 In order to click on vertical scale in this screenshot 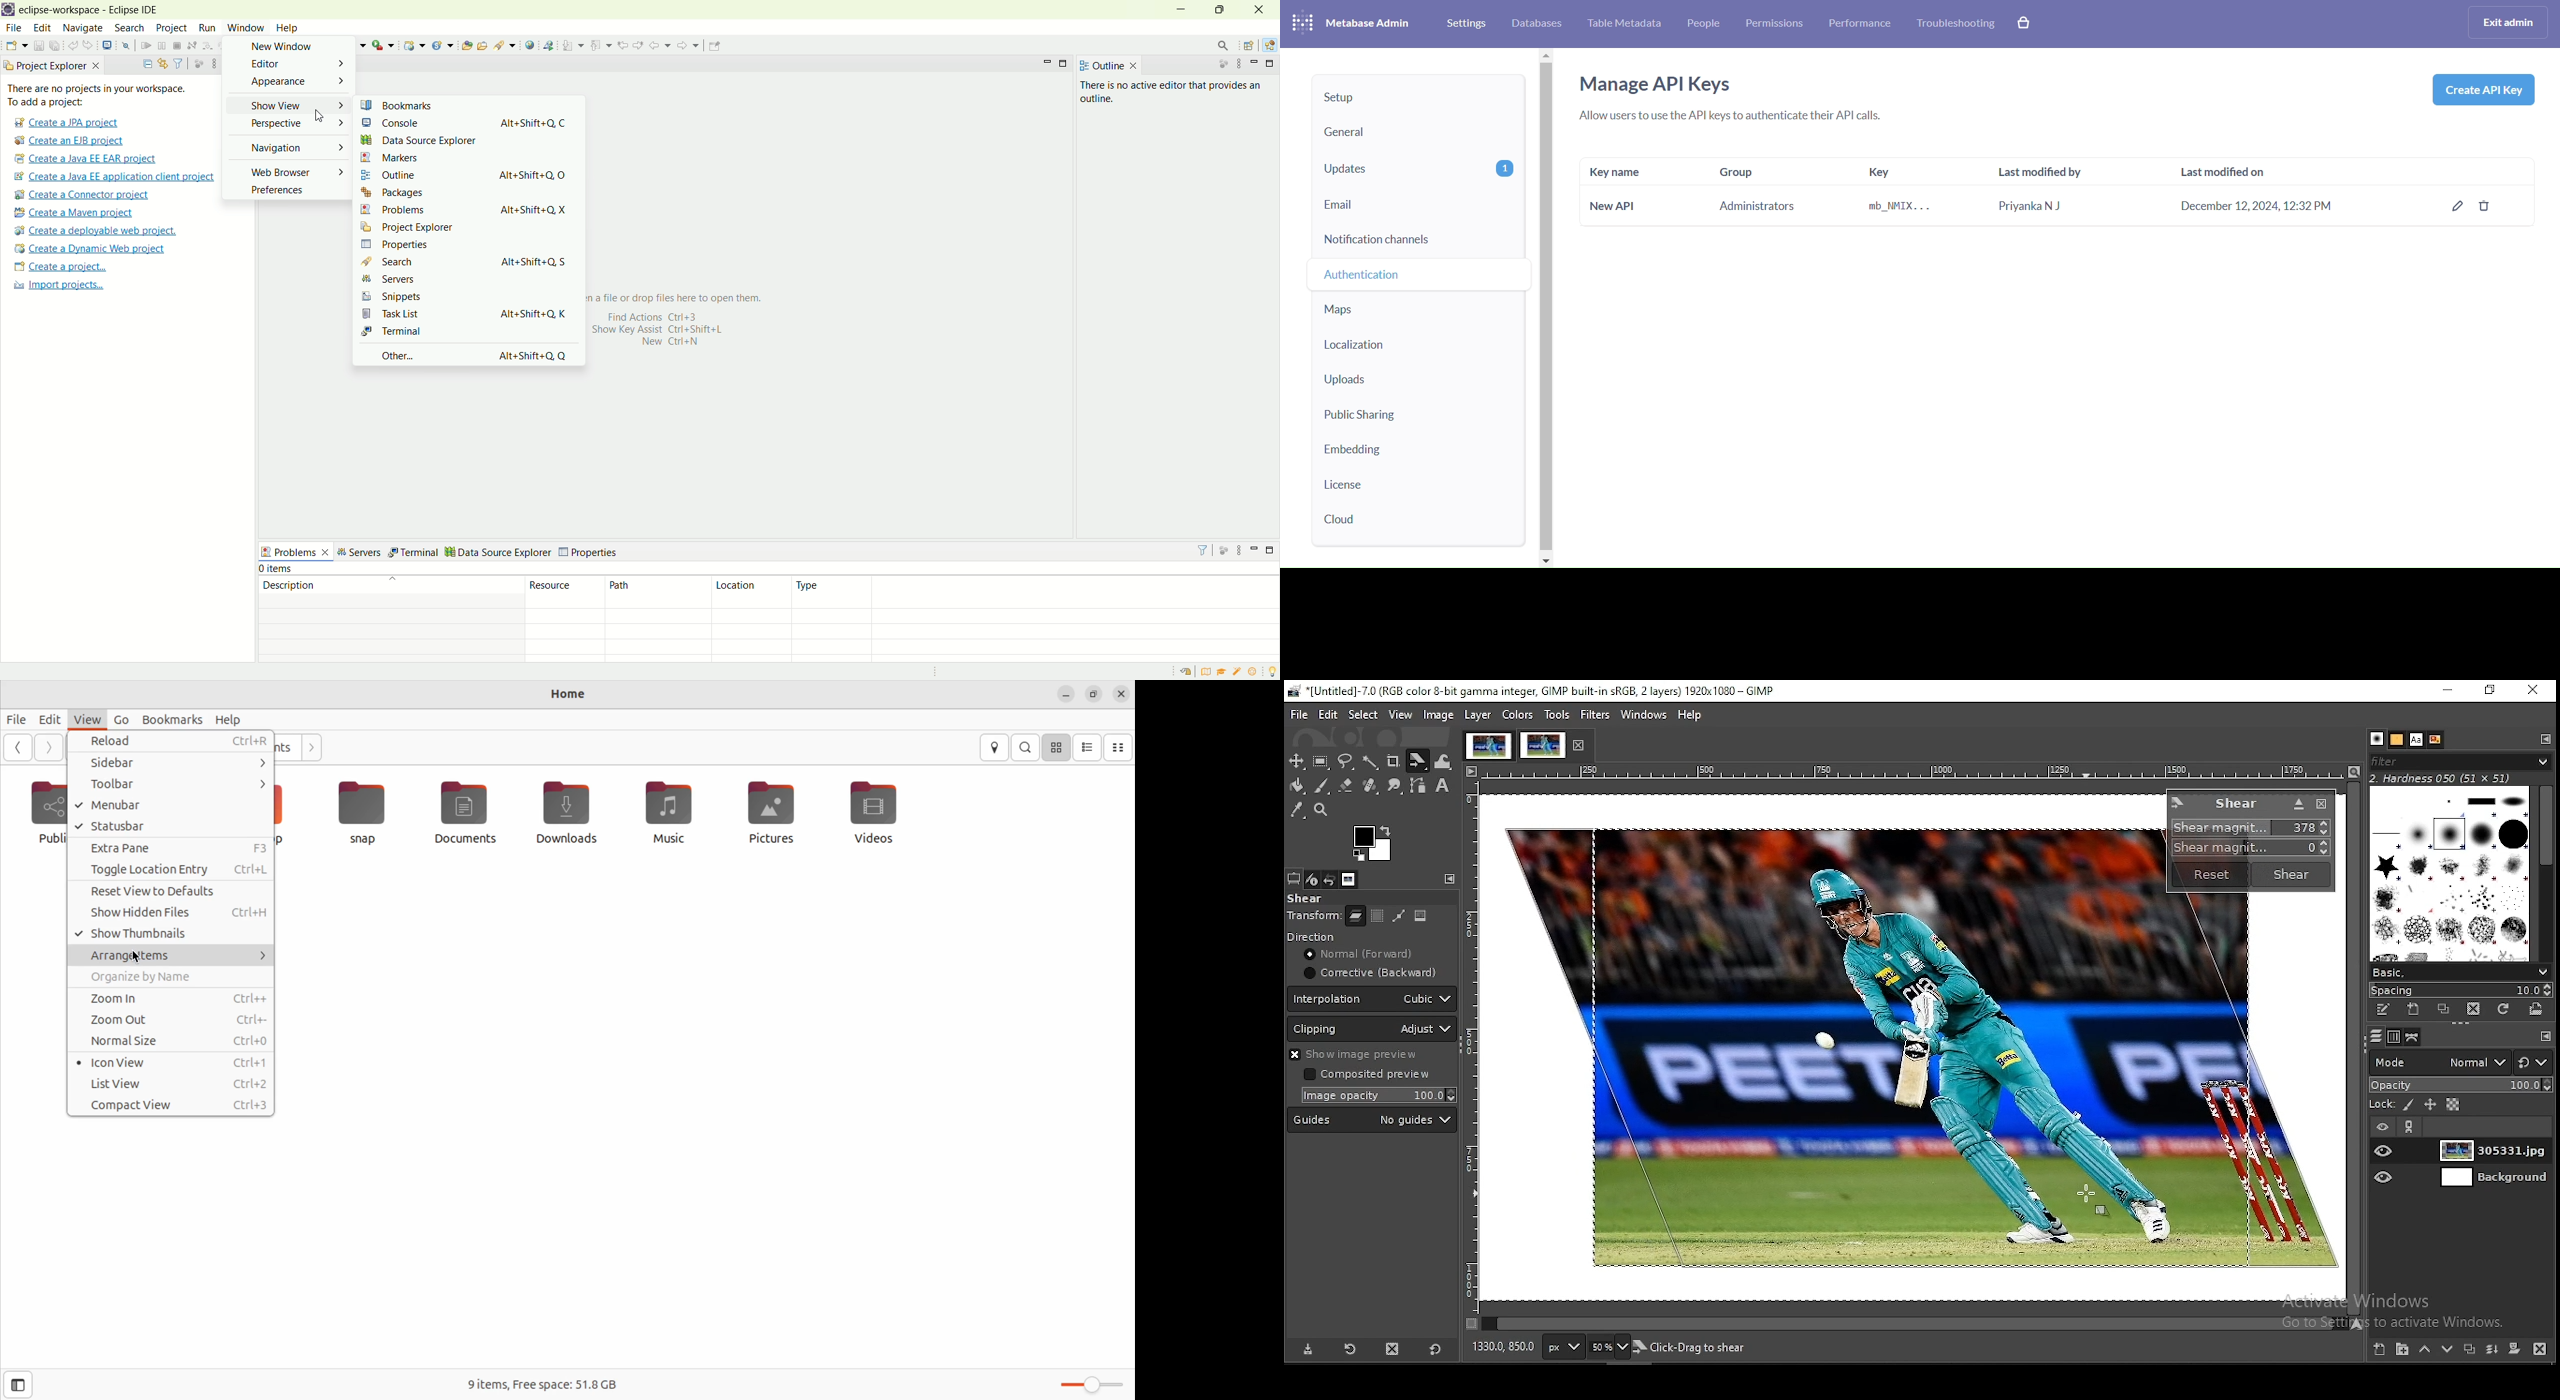, I will do `click(1472, 1054)`.